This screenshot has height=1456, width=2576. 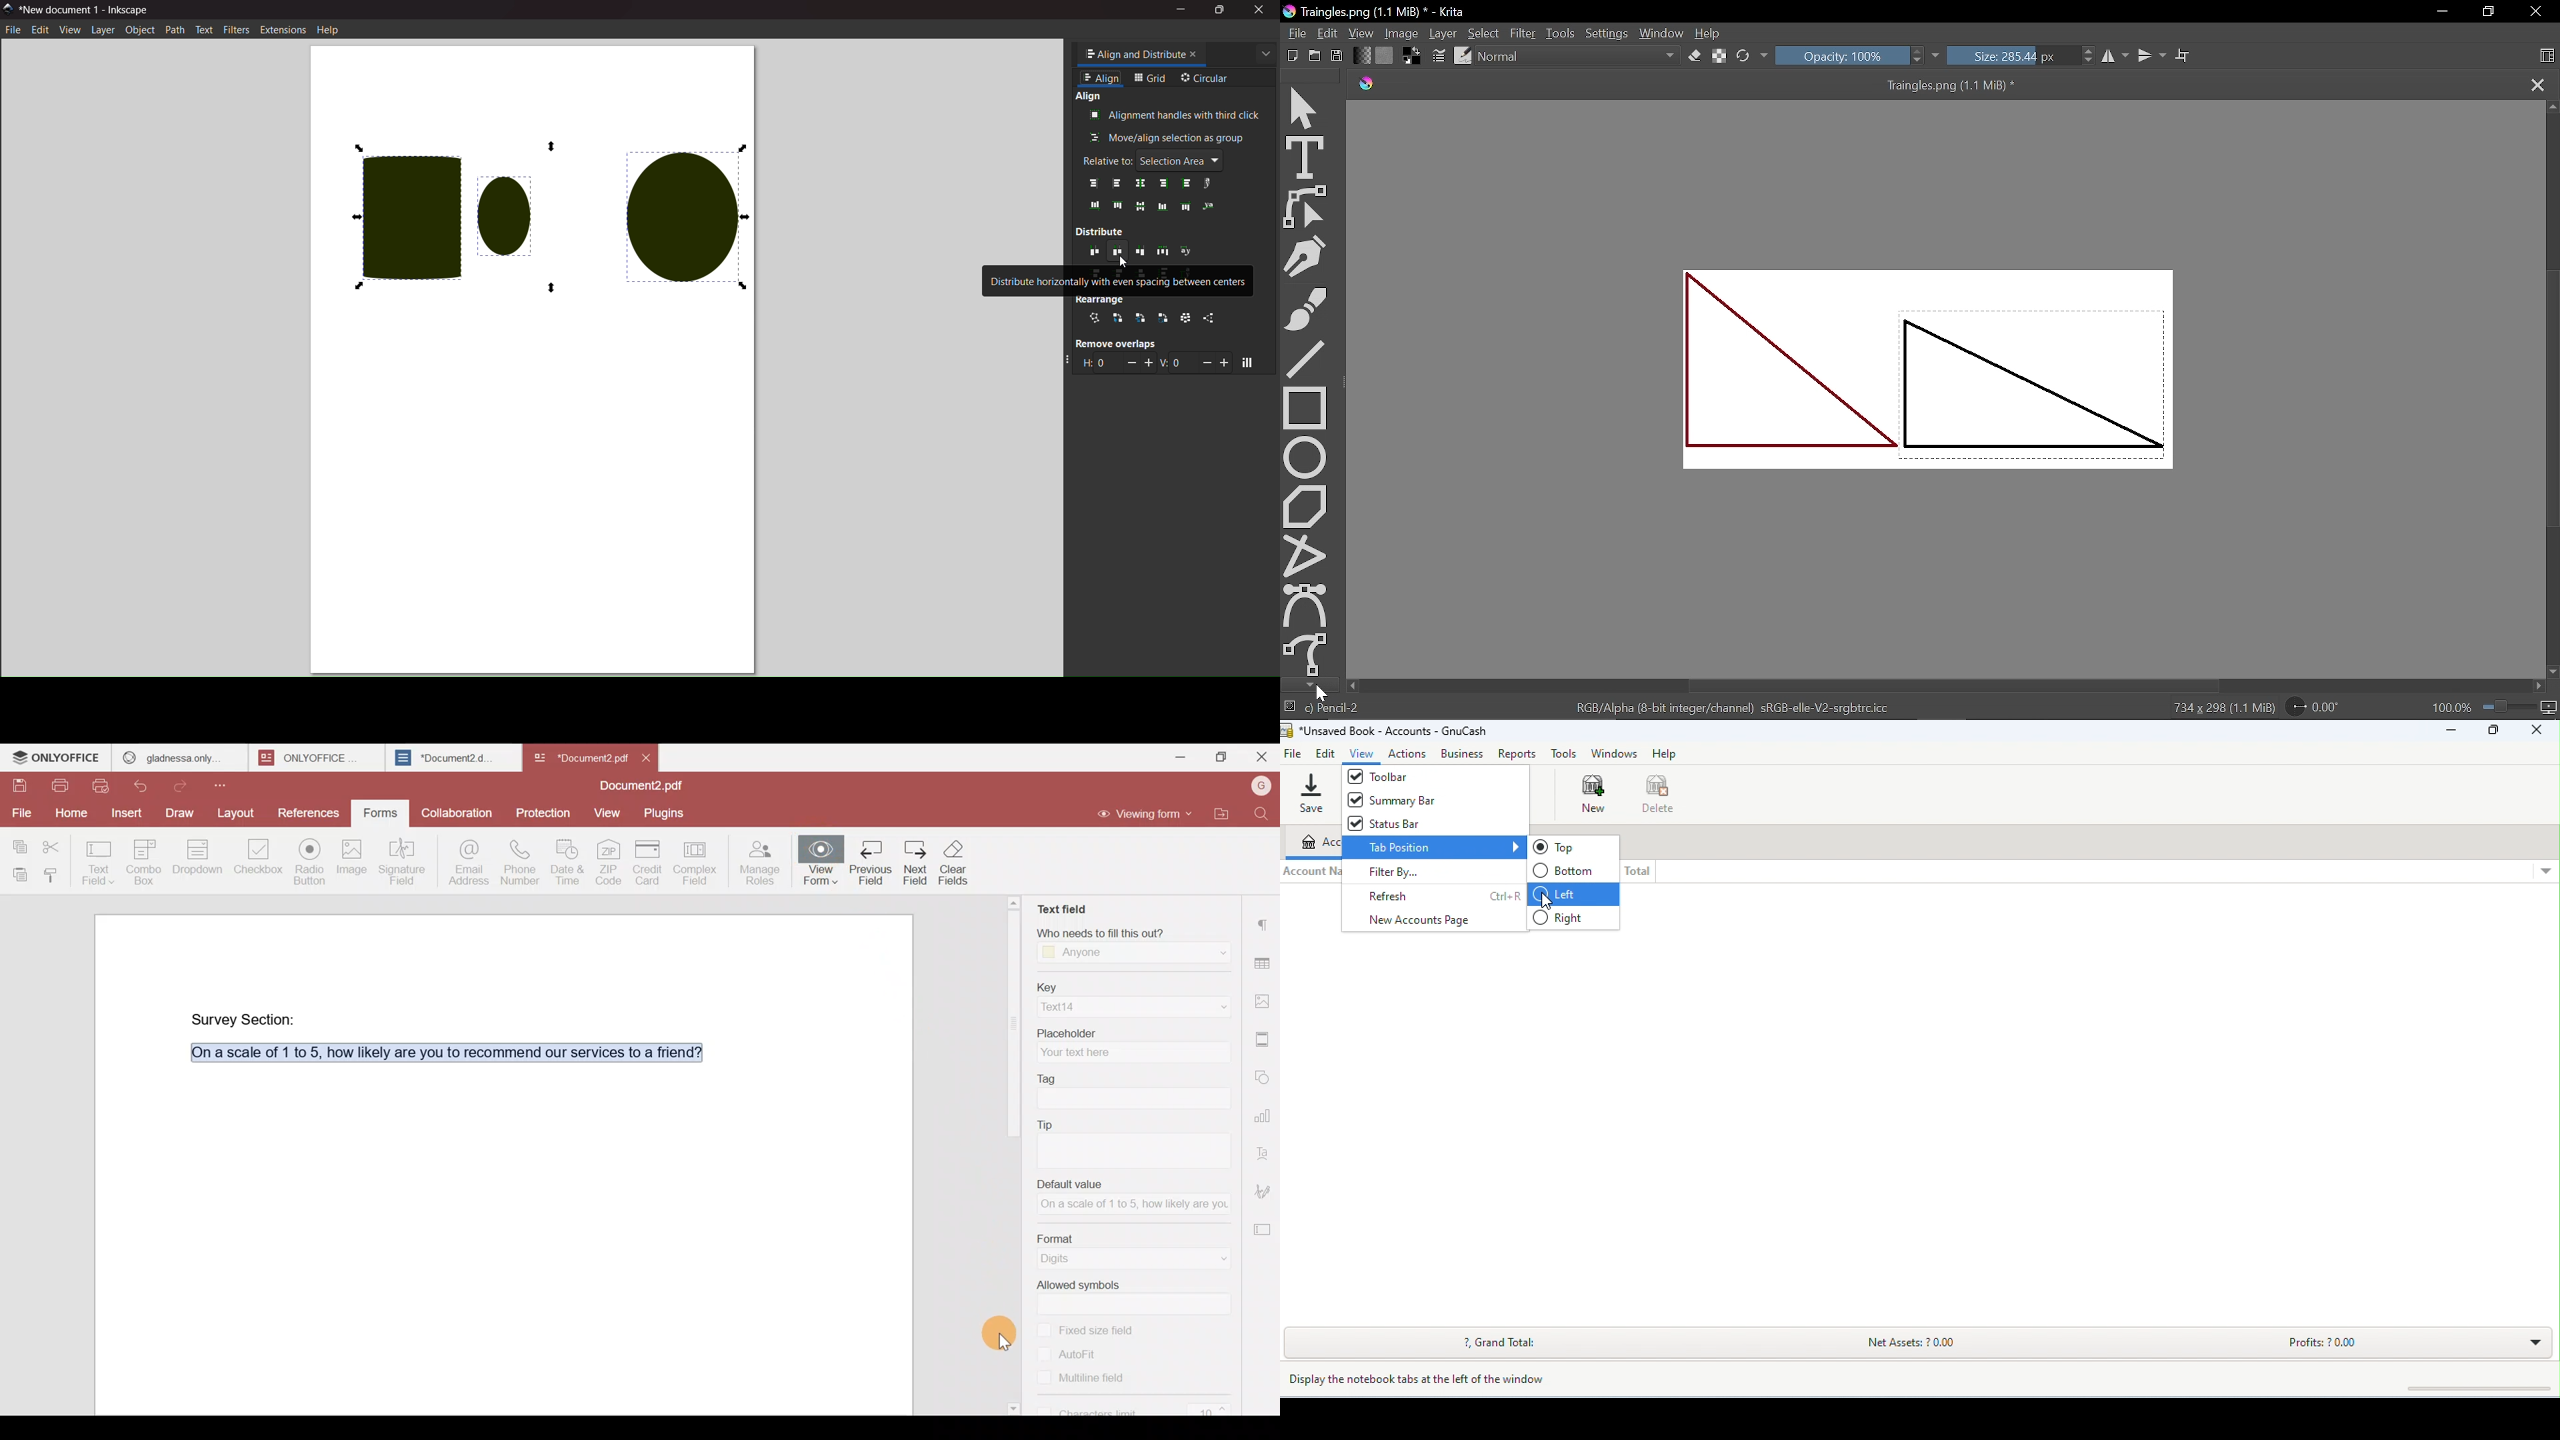 What do you see at coordinates (2325, 1344) in the screenshot?
I see `profits` at bounding box center [2325, 1344].